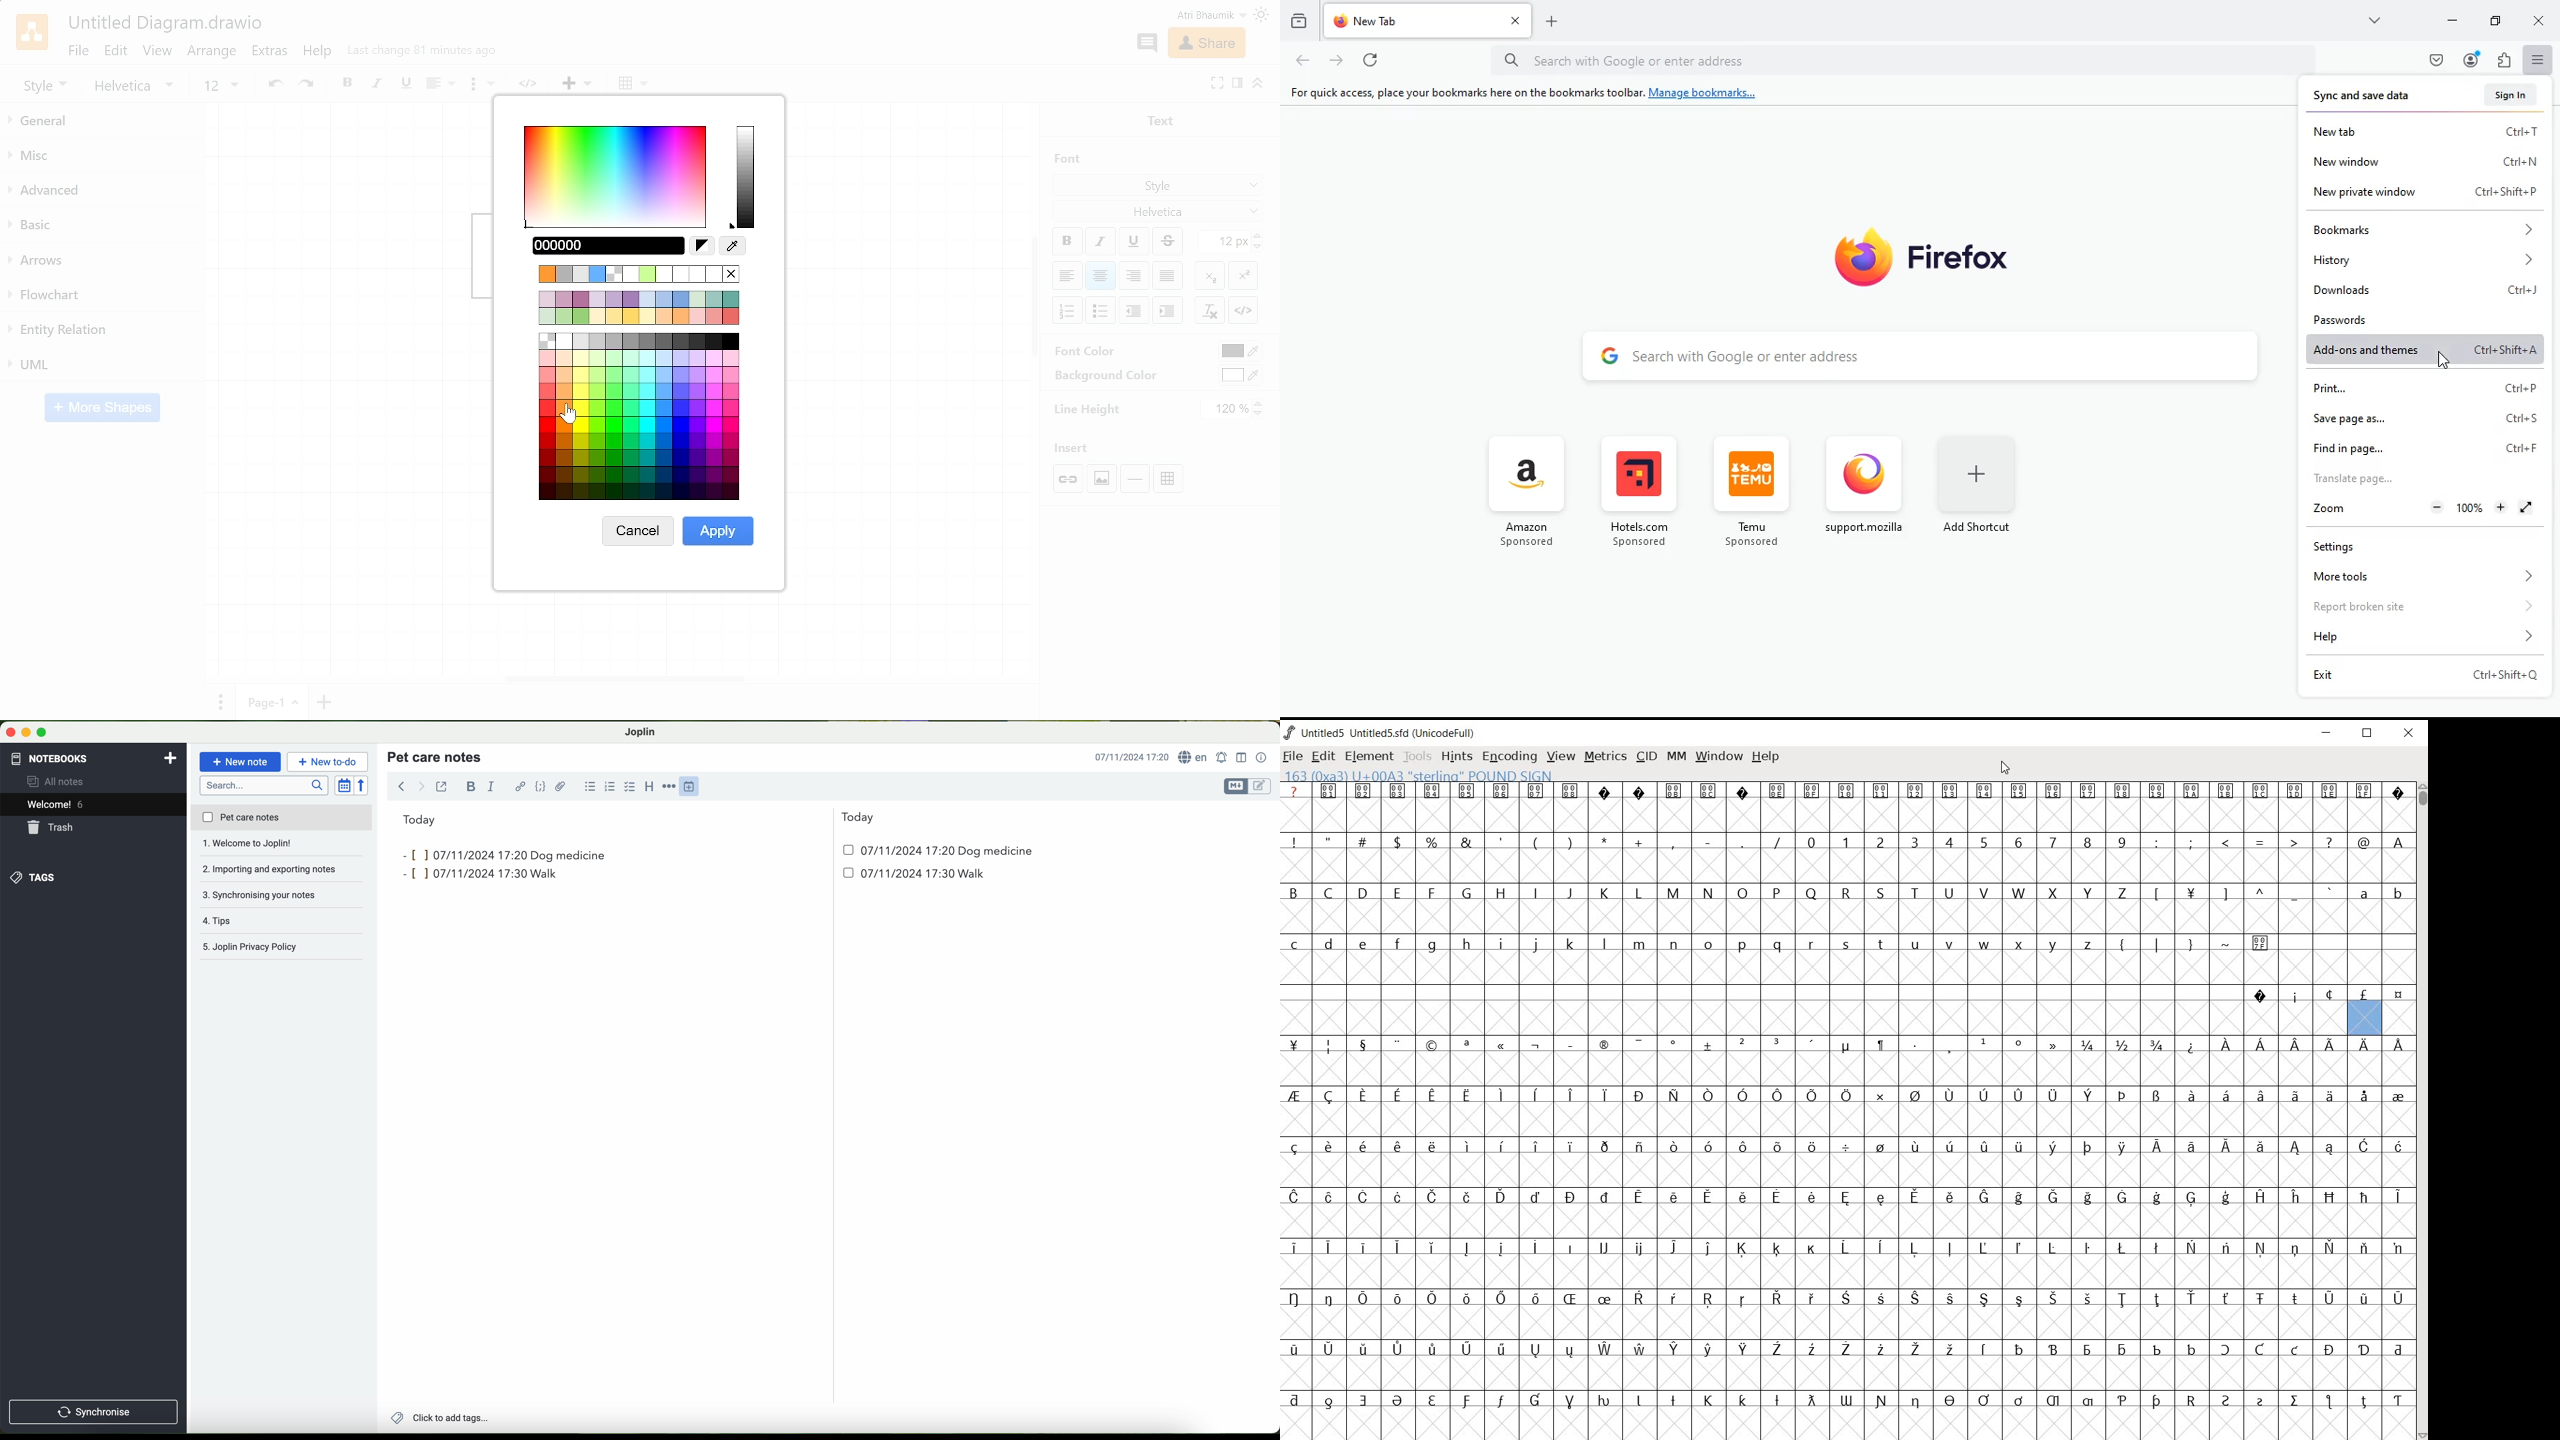 The width and height of the screenshot is (2576, 1456). Describe the element at coordinates (2425, 230) in the screenshot. I see `bookmarks` at that location.